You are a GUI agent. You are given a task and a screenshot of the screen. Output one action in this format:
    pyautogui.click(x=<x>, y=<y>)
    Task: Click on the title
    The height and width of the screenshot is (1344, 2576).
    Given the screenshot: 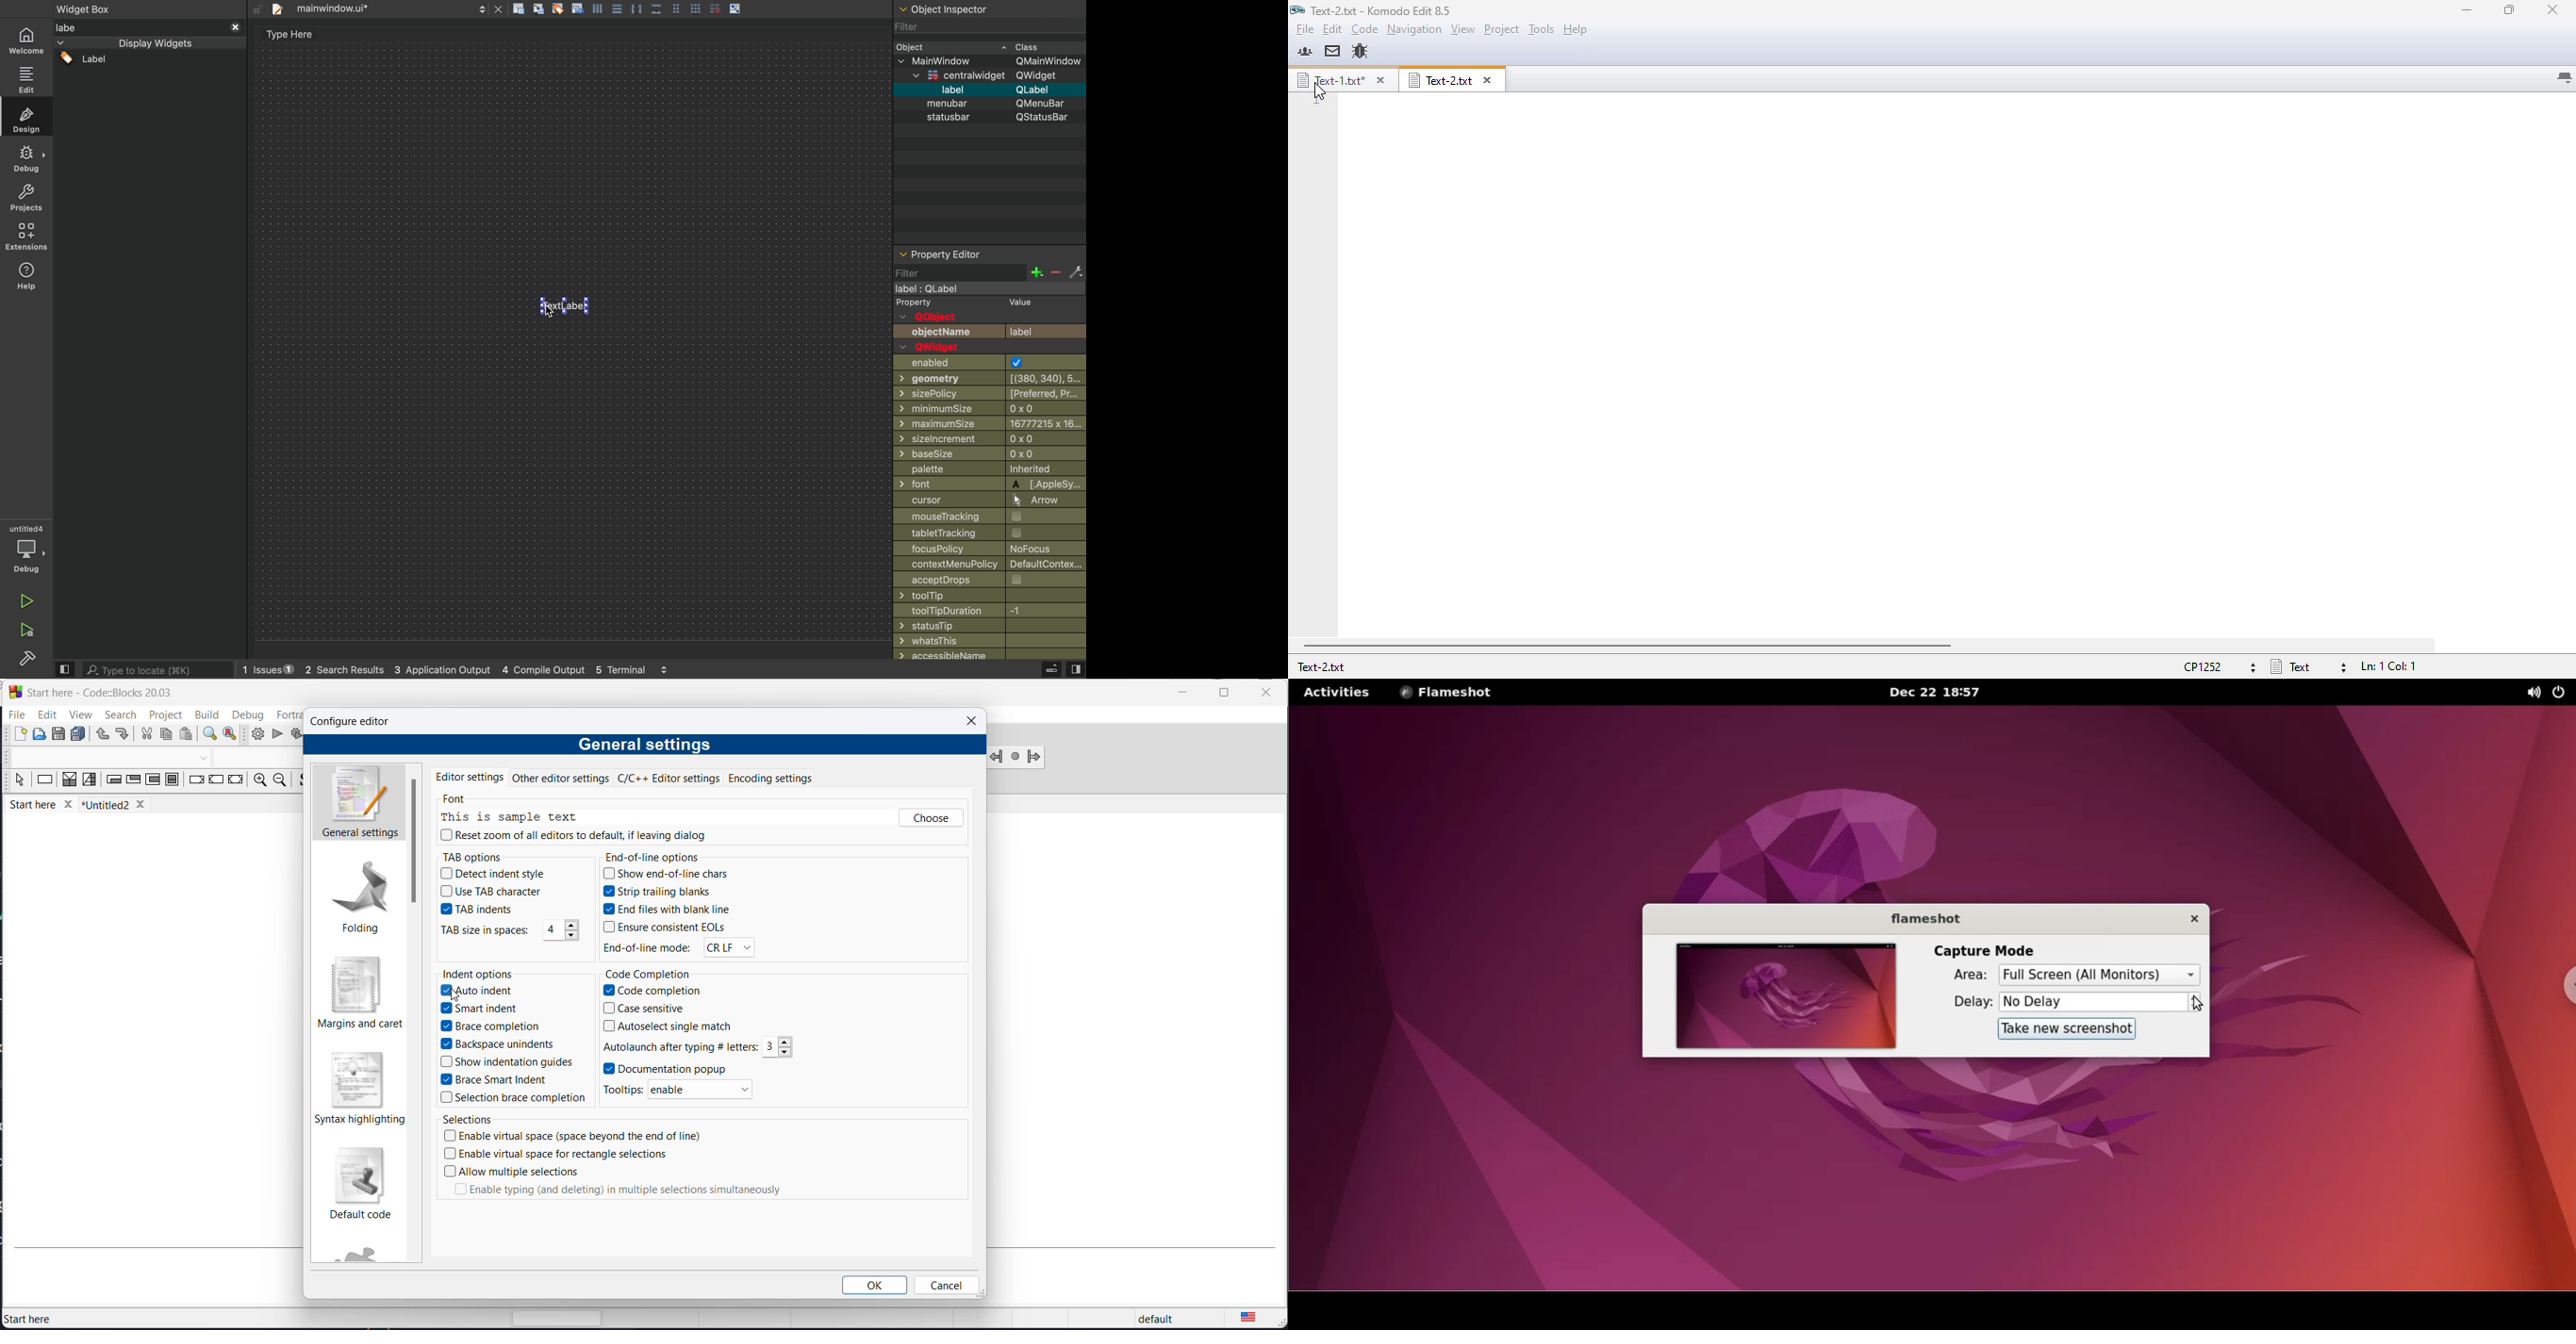 What is the action you would take?
    pyautogui.click(x=1381, y=10)
    